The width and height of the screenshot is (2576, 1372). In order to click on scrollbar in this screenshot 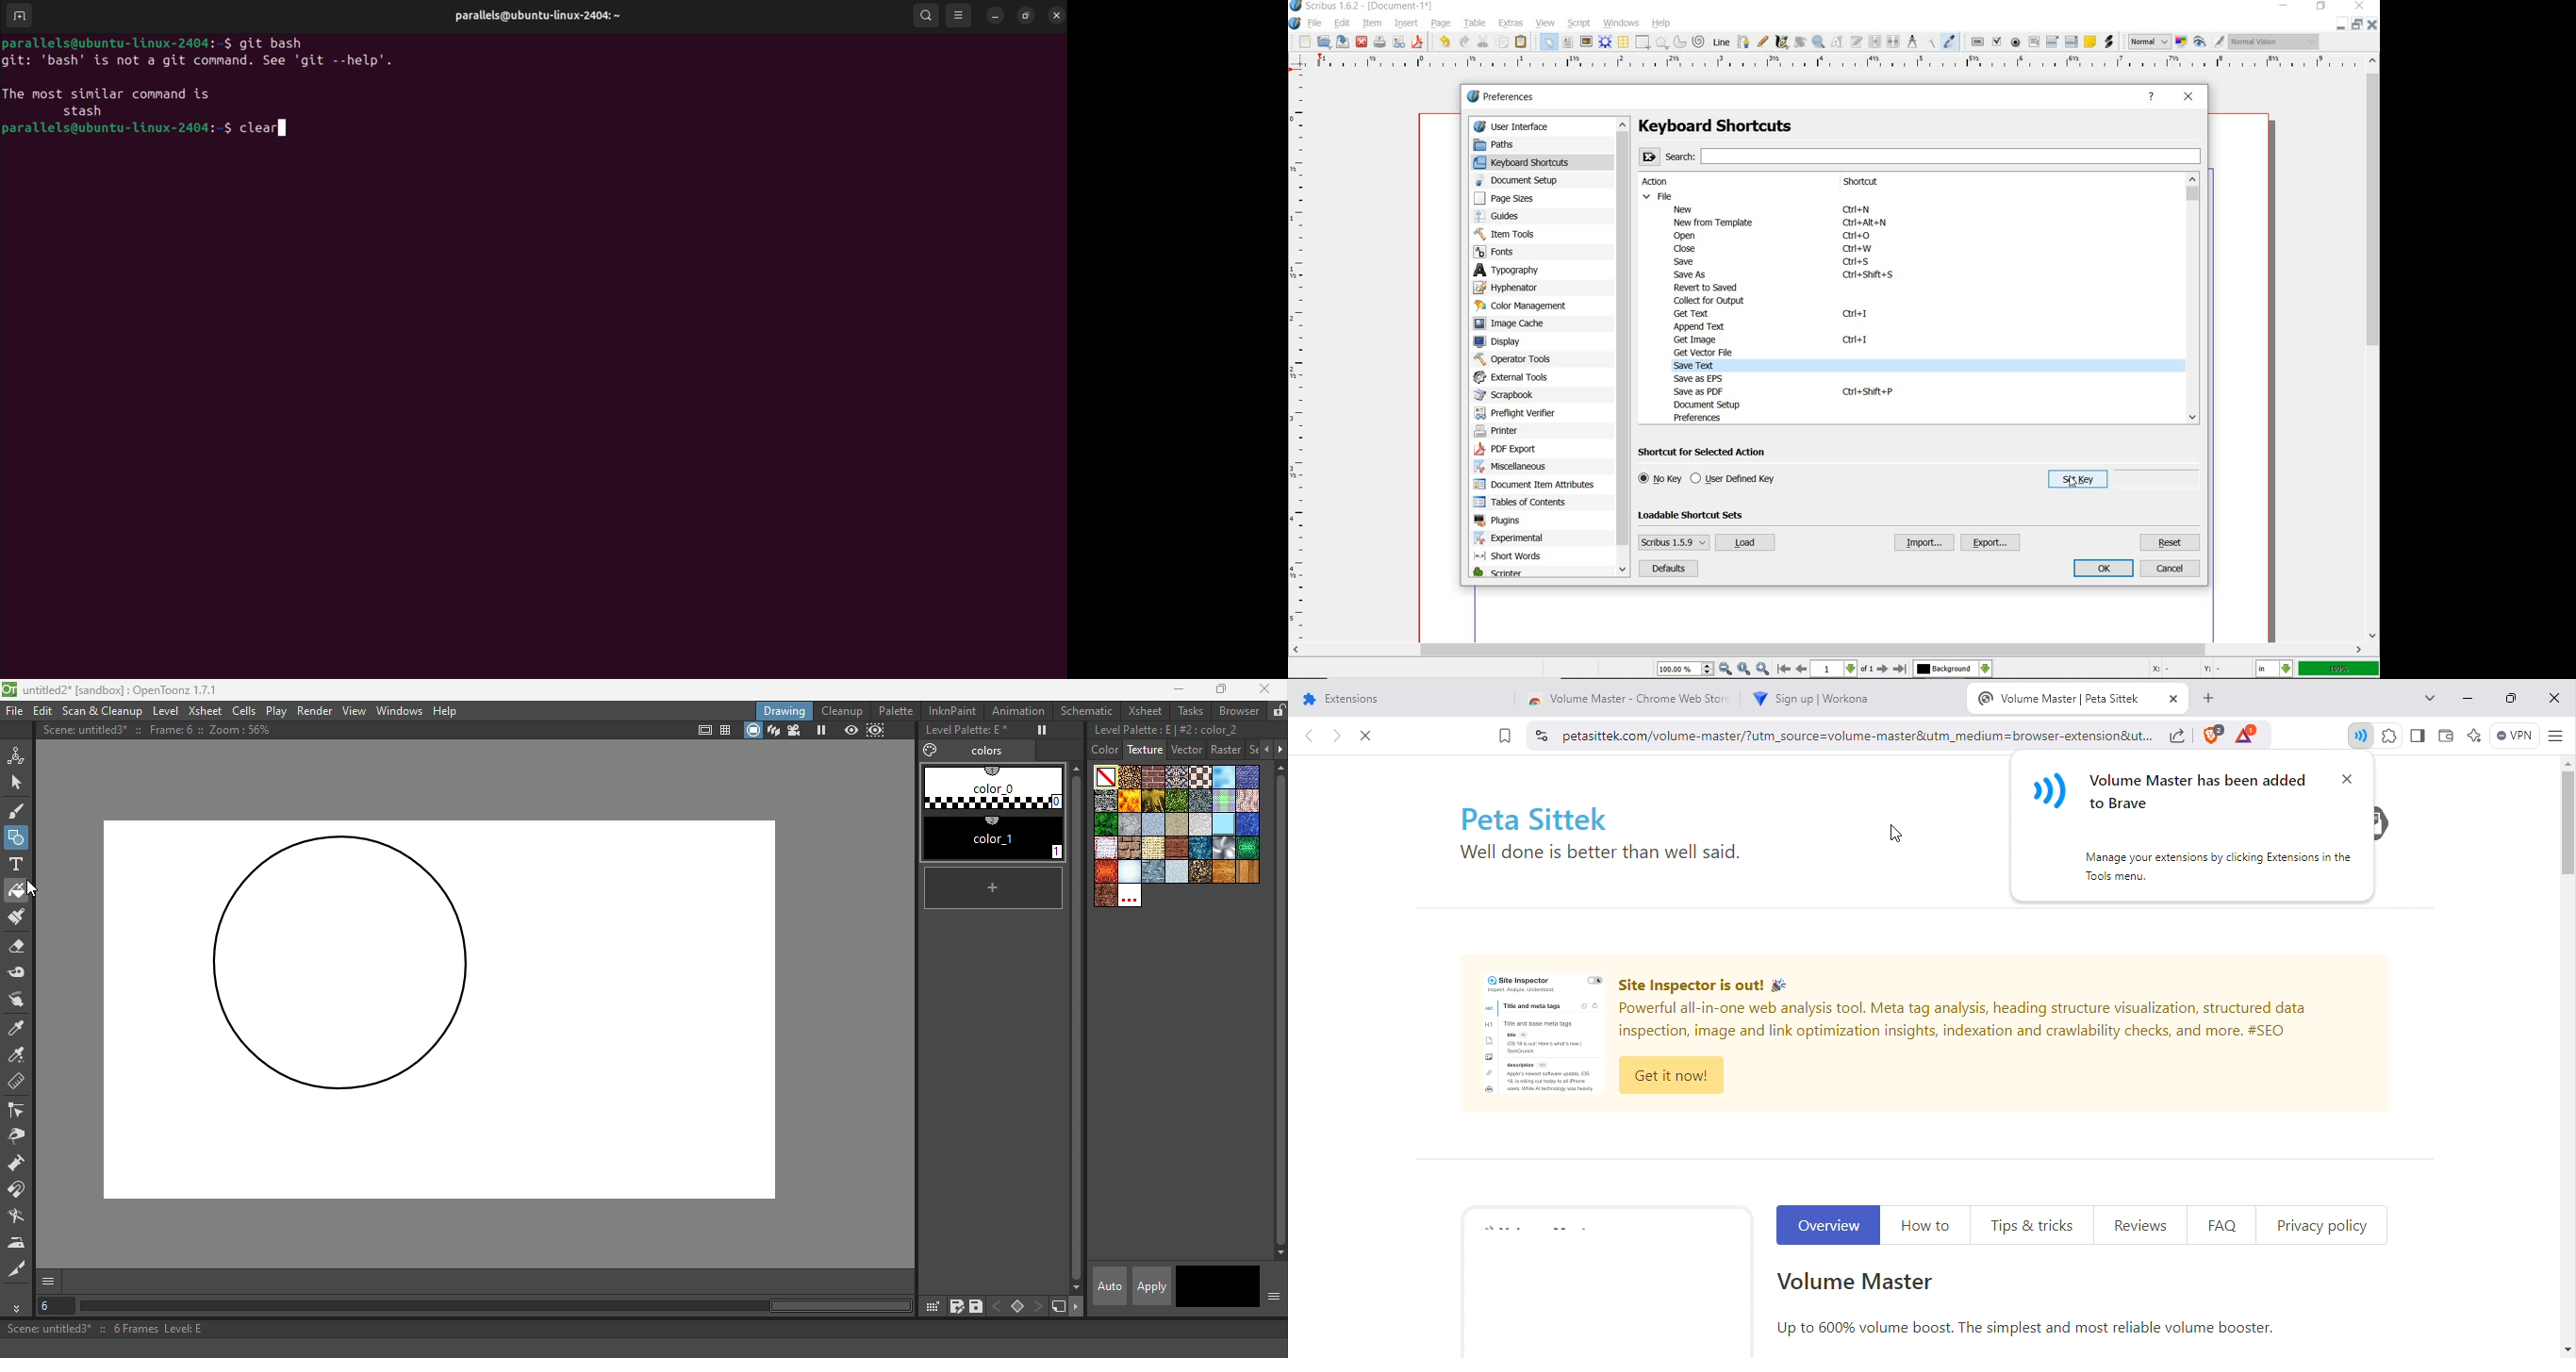, I will do `click(2374, 348)`.